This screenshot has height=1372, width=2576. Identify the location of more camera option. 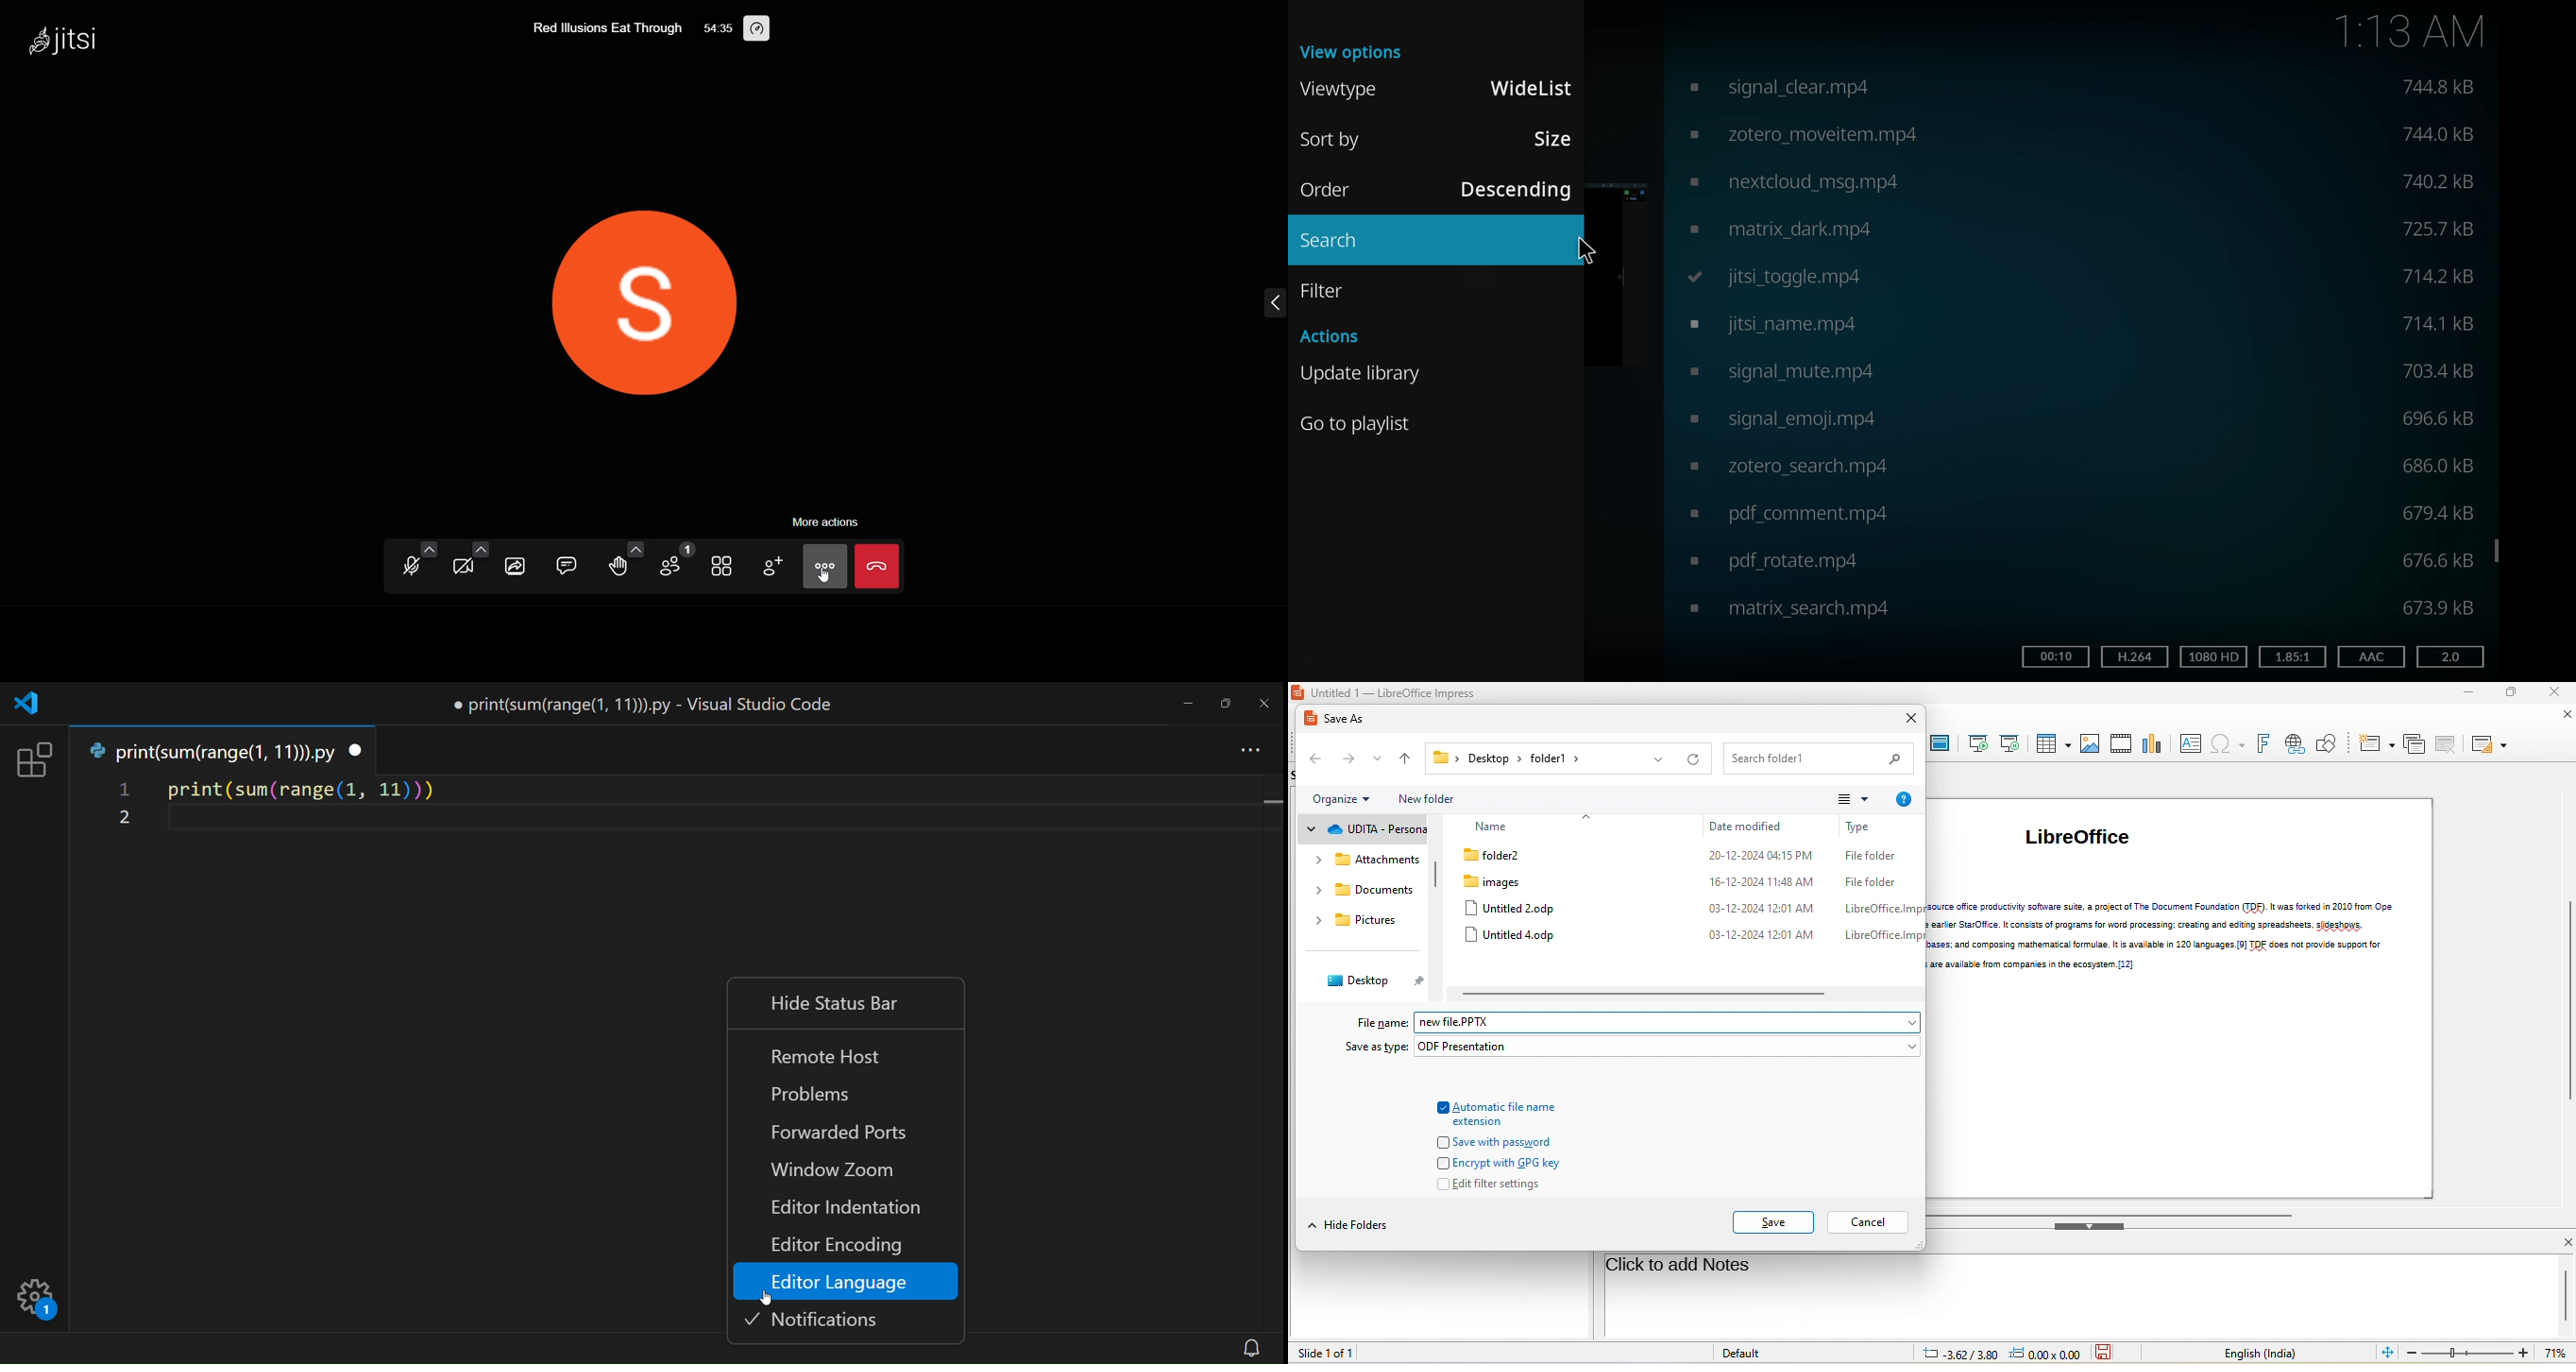
(482, 548).